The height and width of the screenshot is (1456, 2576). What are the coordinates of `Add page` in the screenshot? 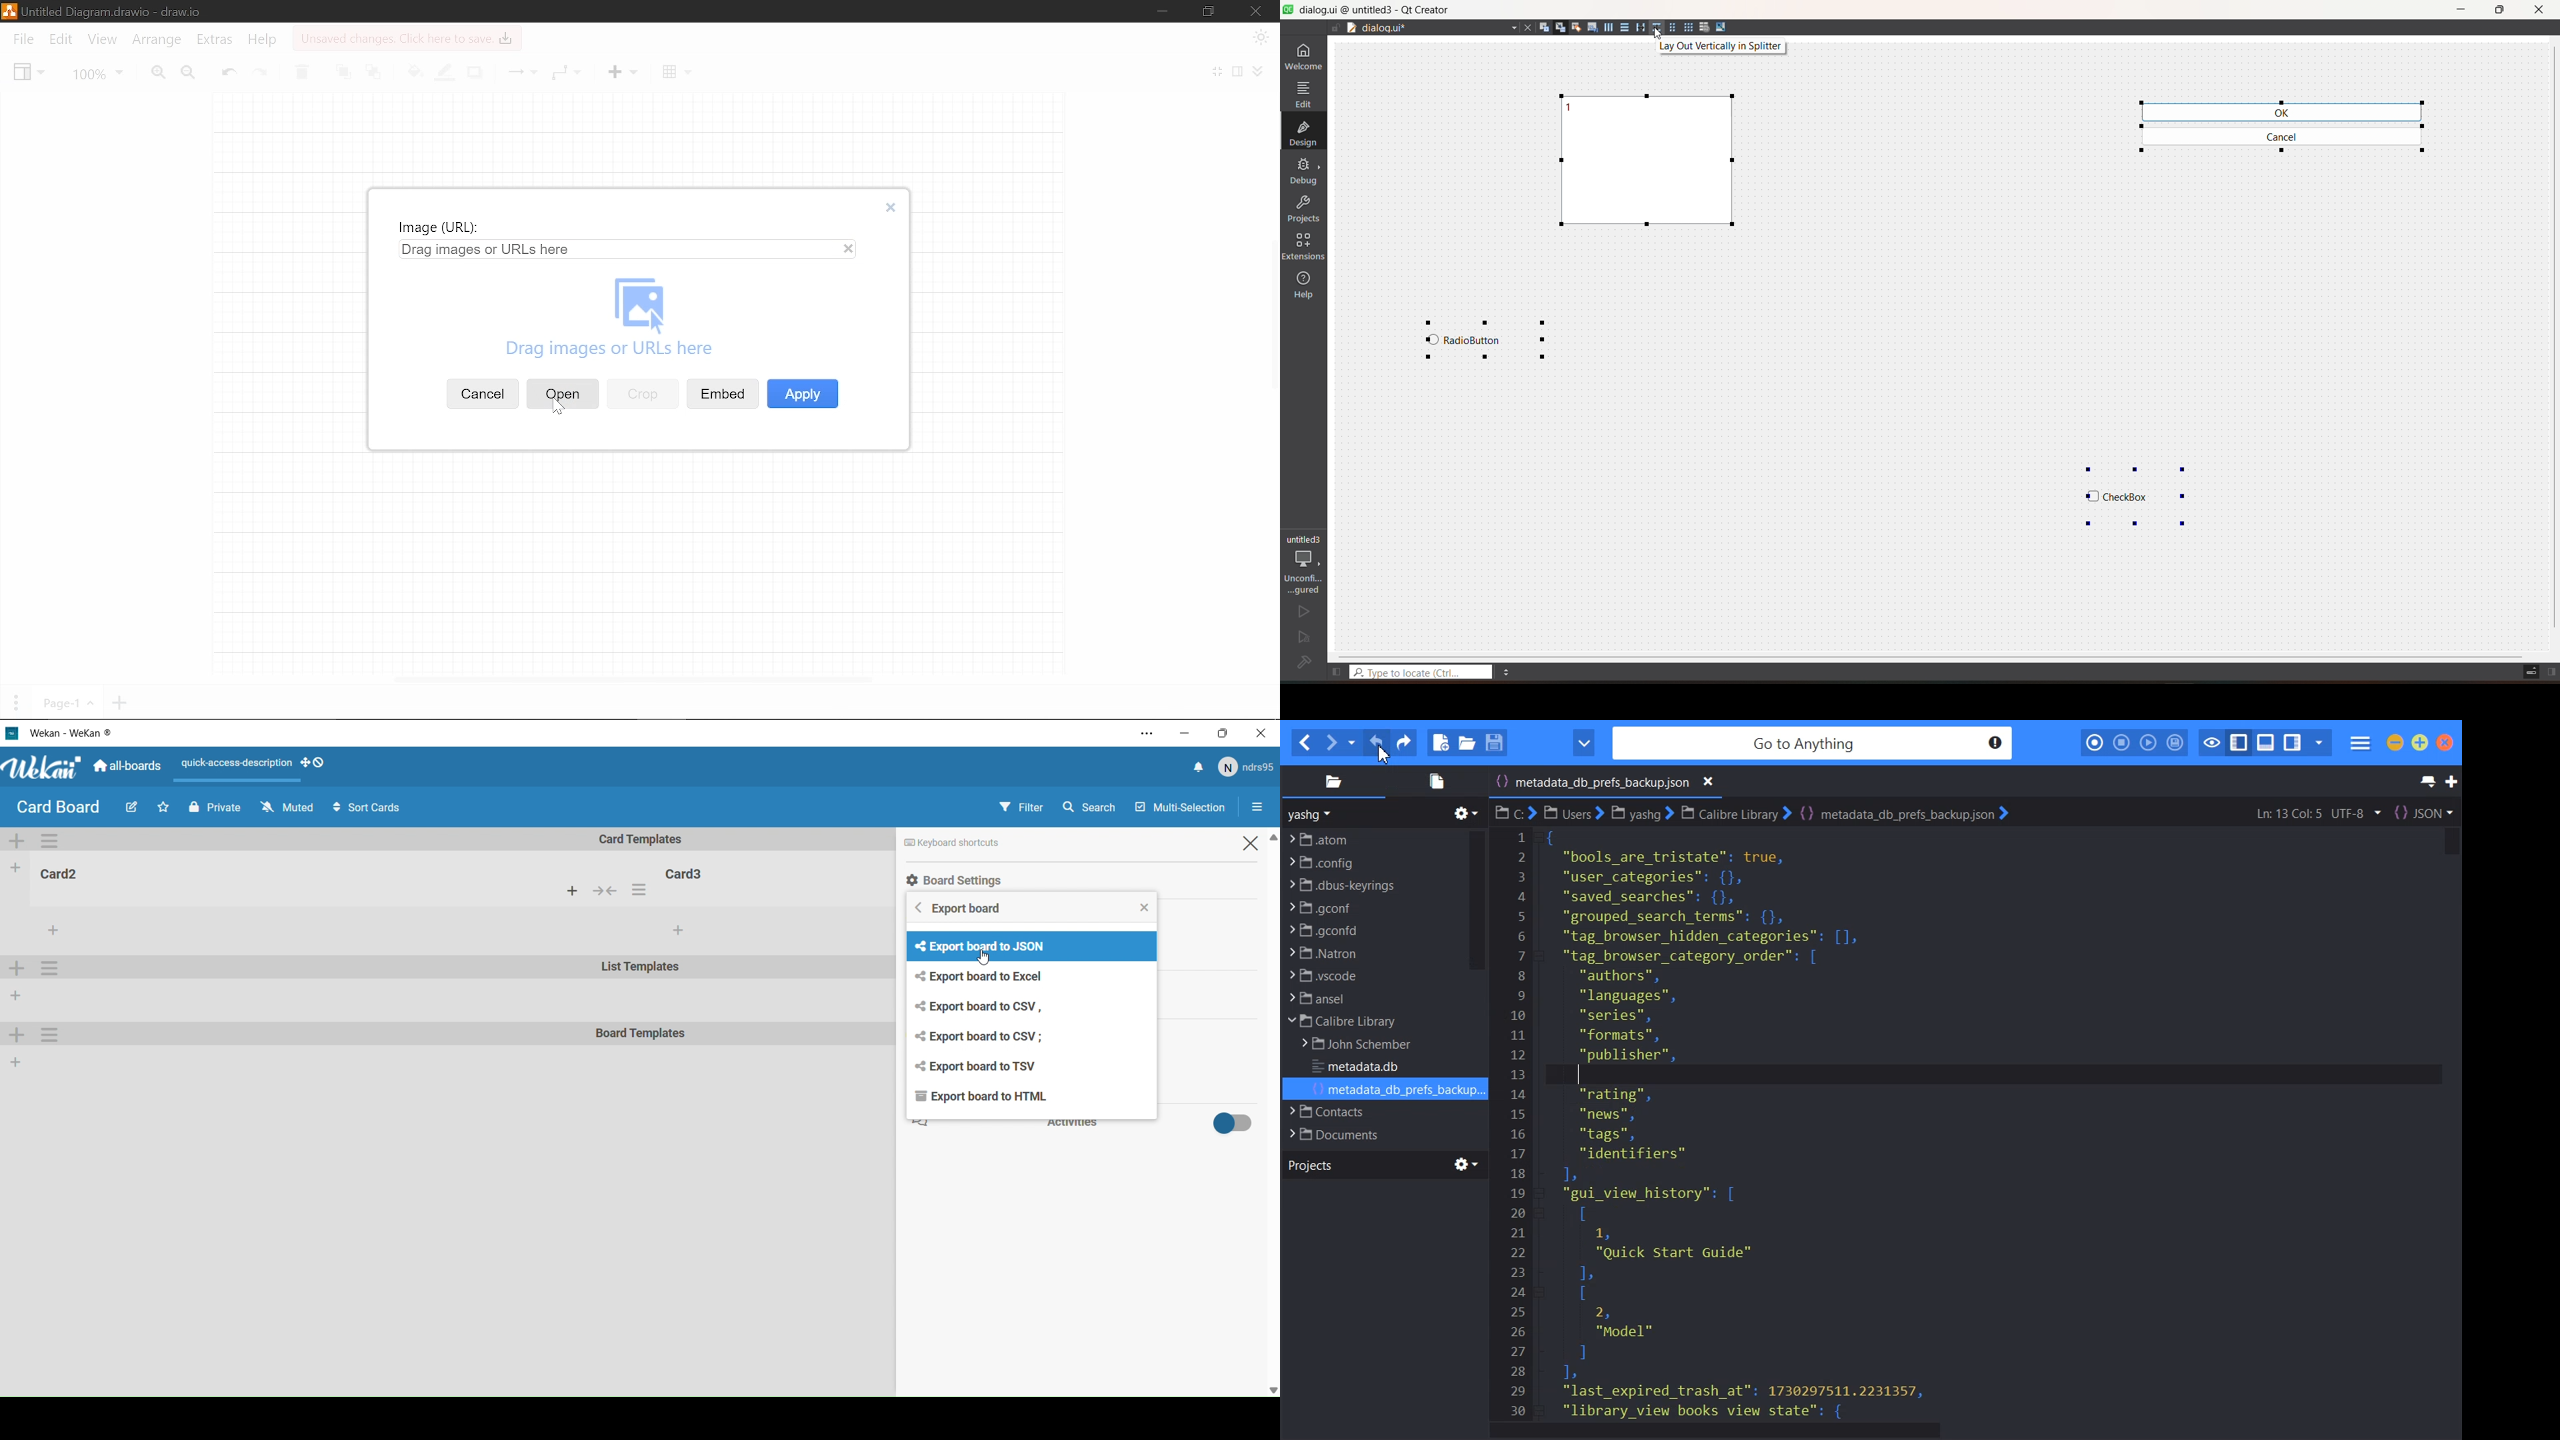 It's located at (120, 705).